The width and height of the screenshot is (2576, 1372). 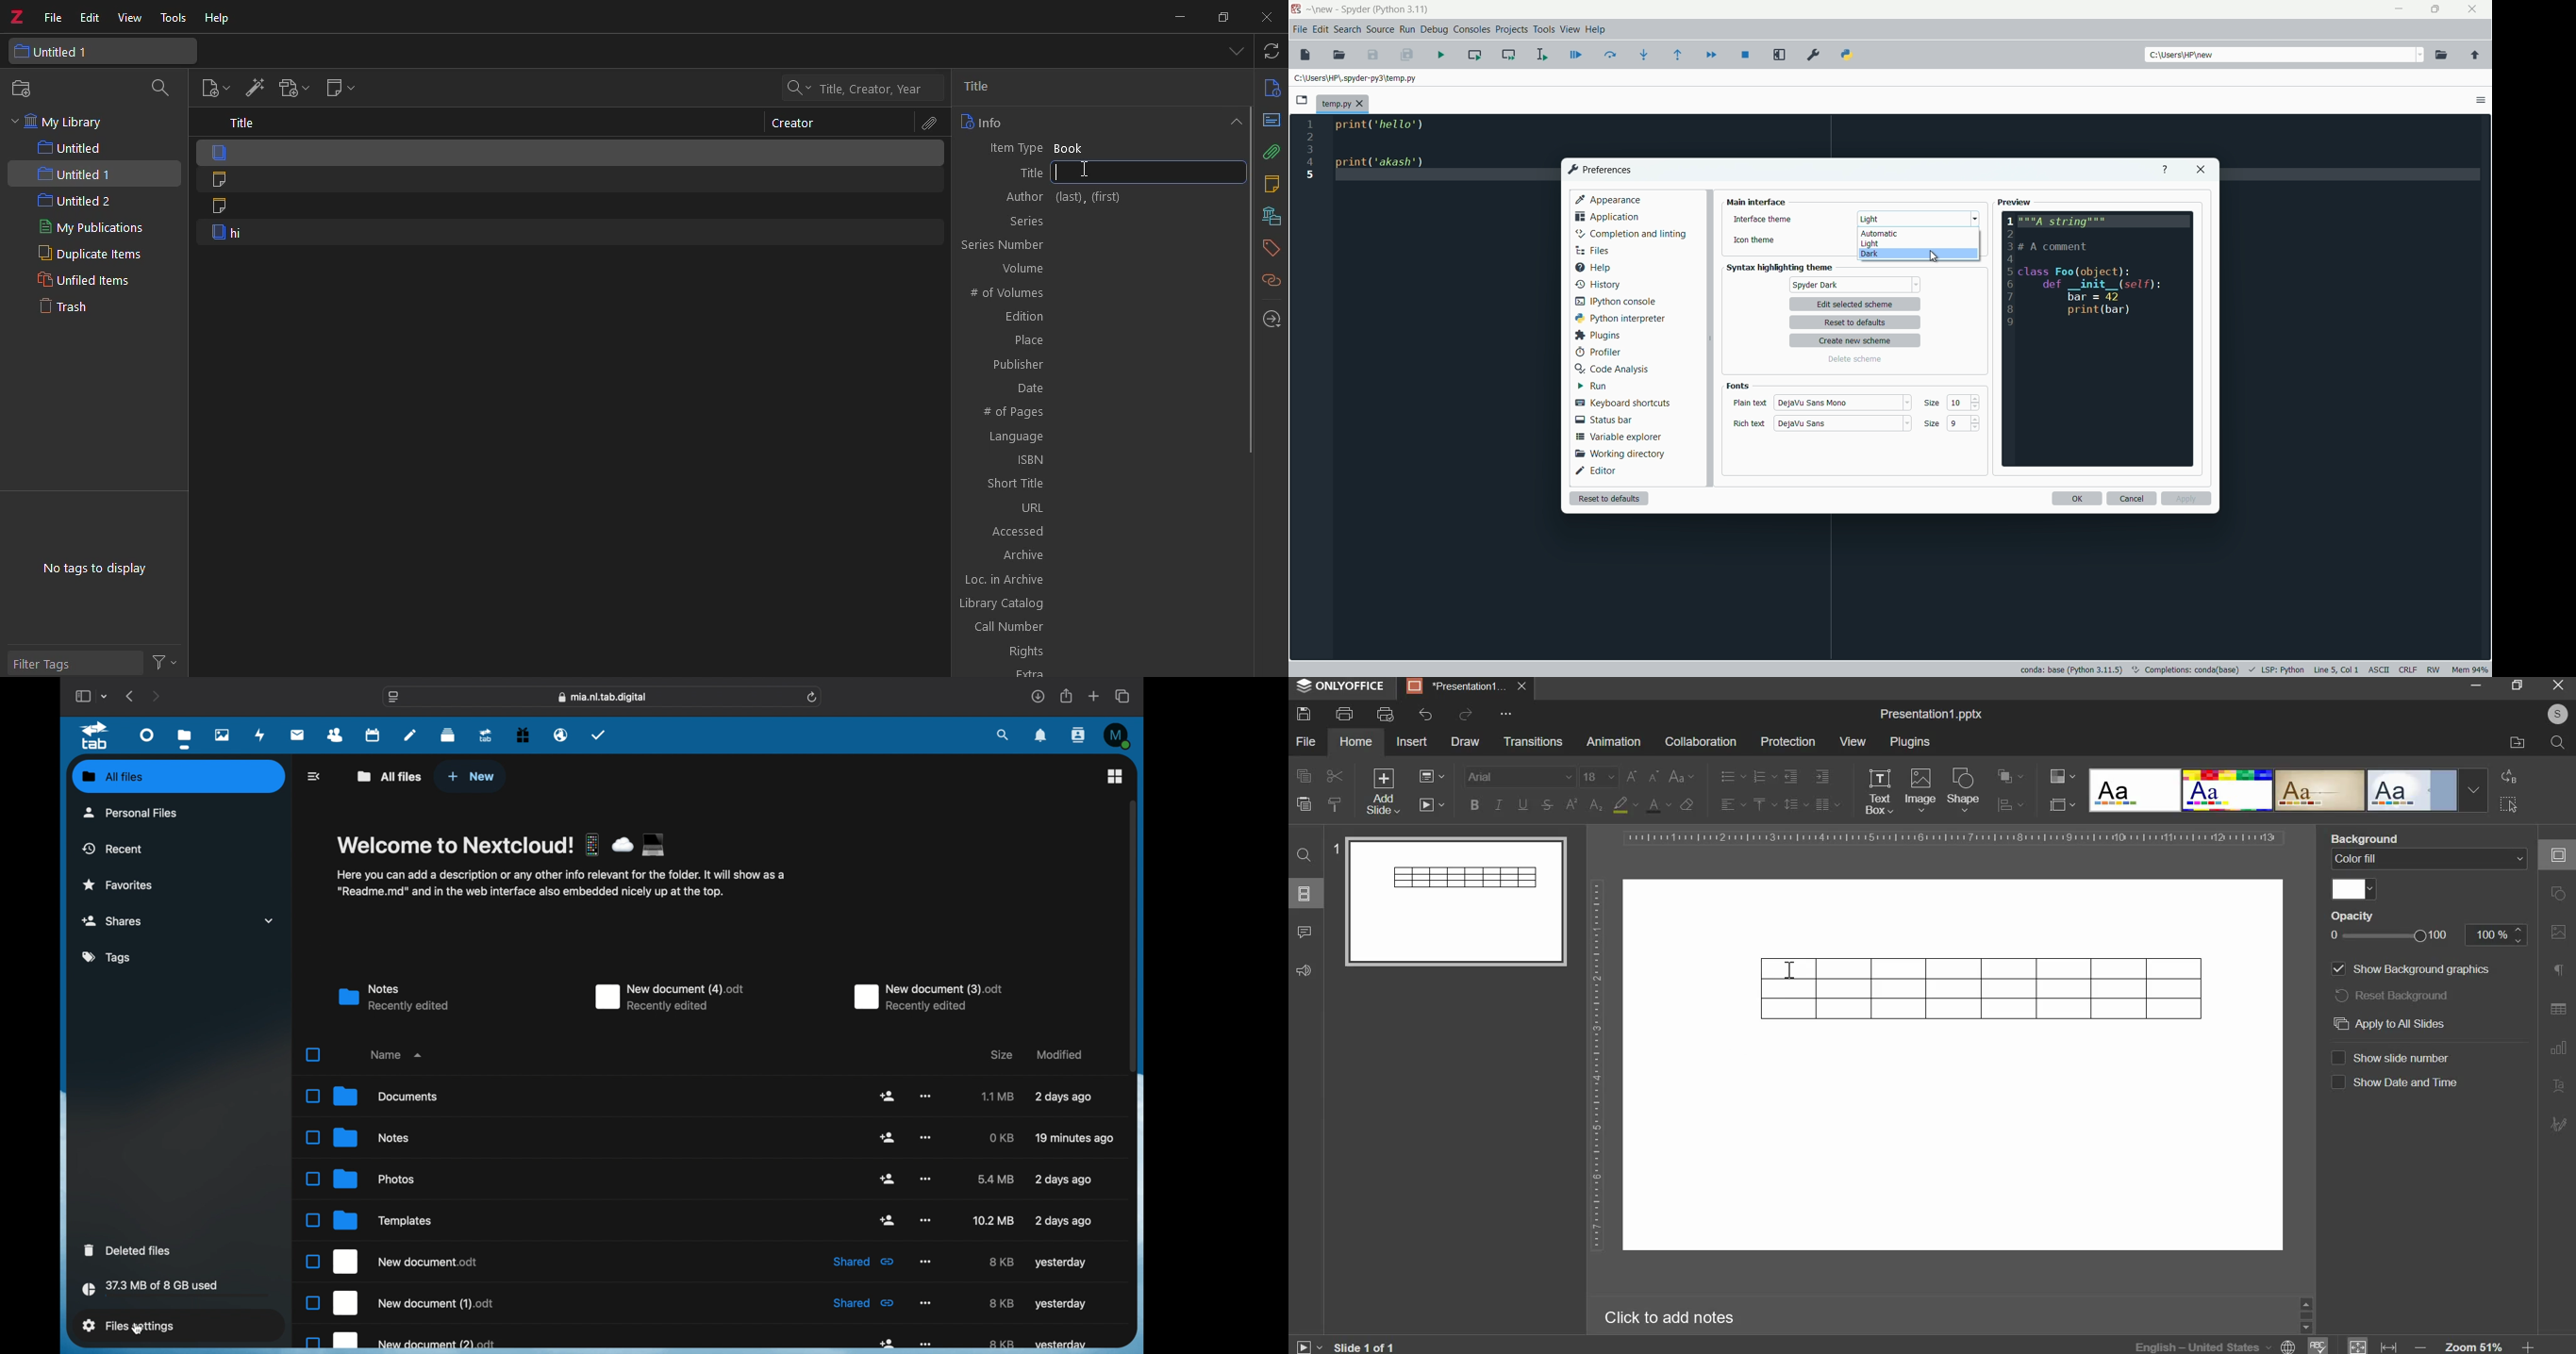 I want to click on variable explorer, so click(x=1620, y=437).